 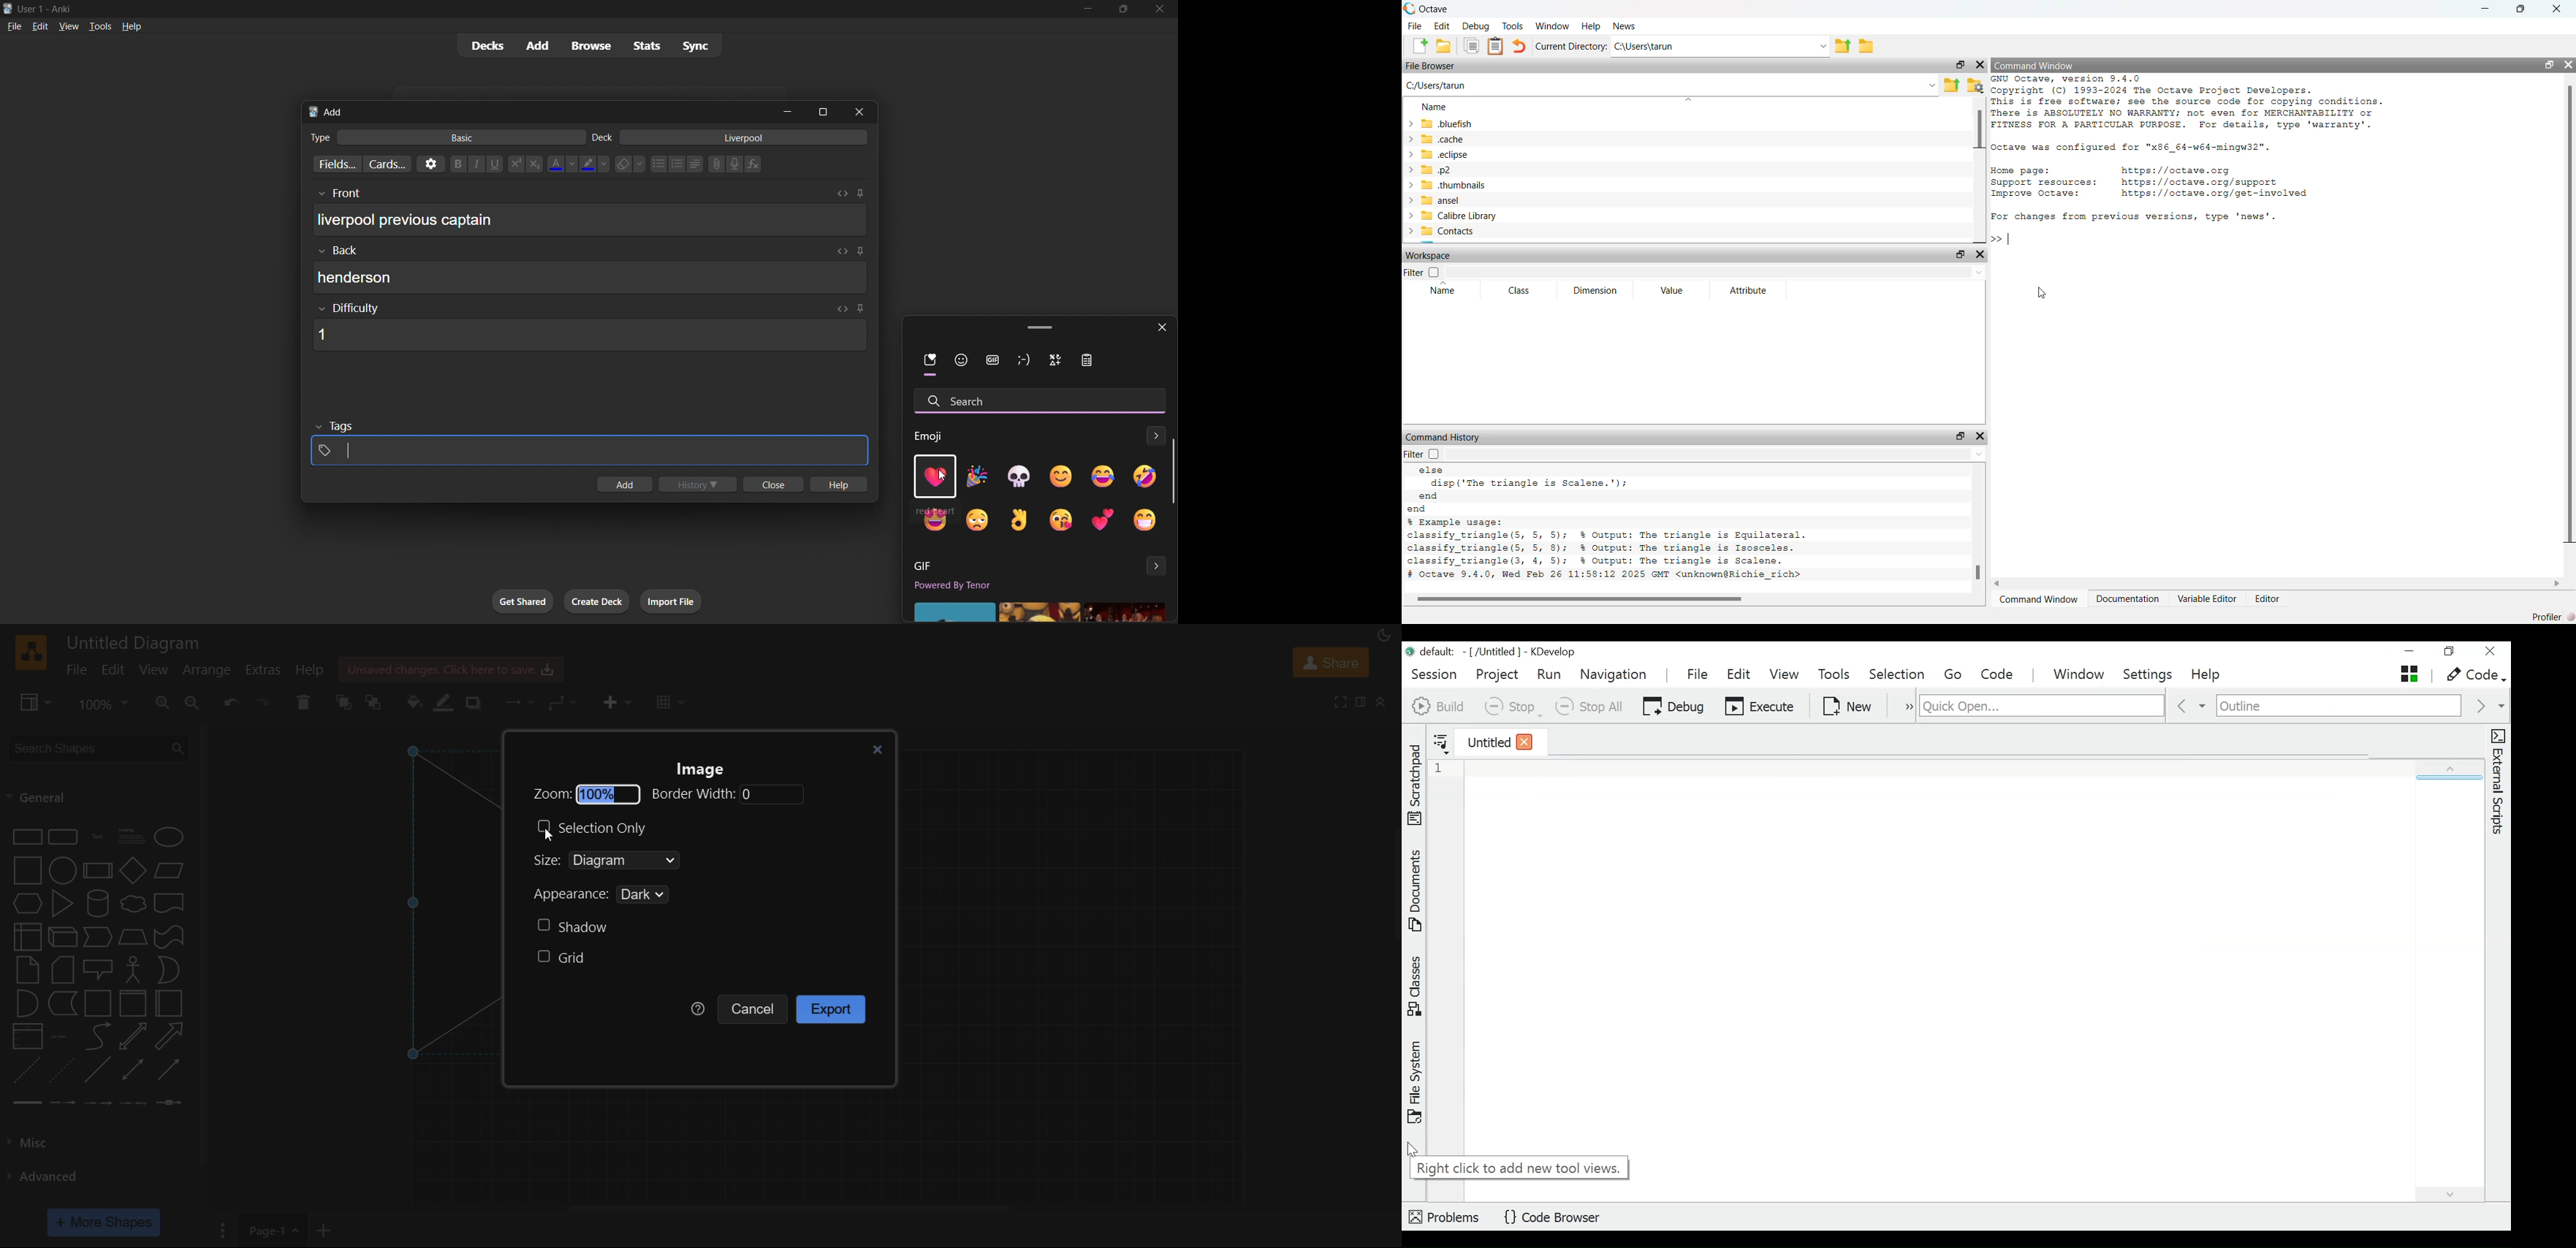 I want to click on close, so click(x=1160, y=9).